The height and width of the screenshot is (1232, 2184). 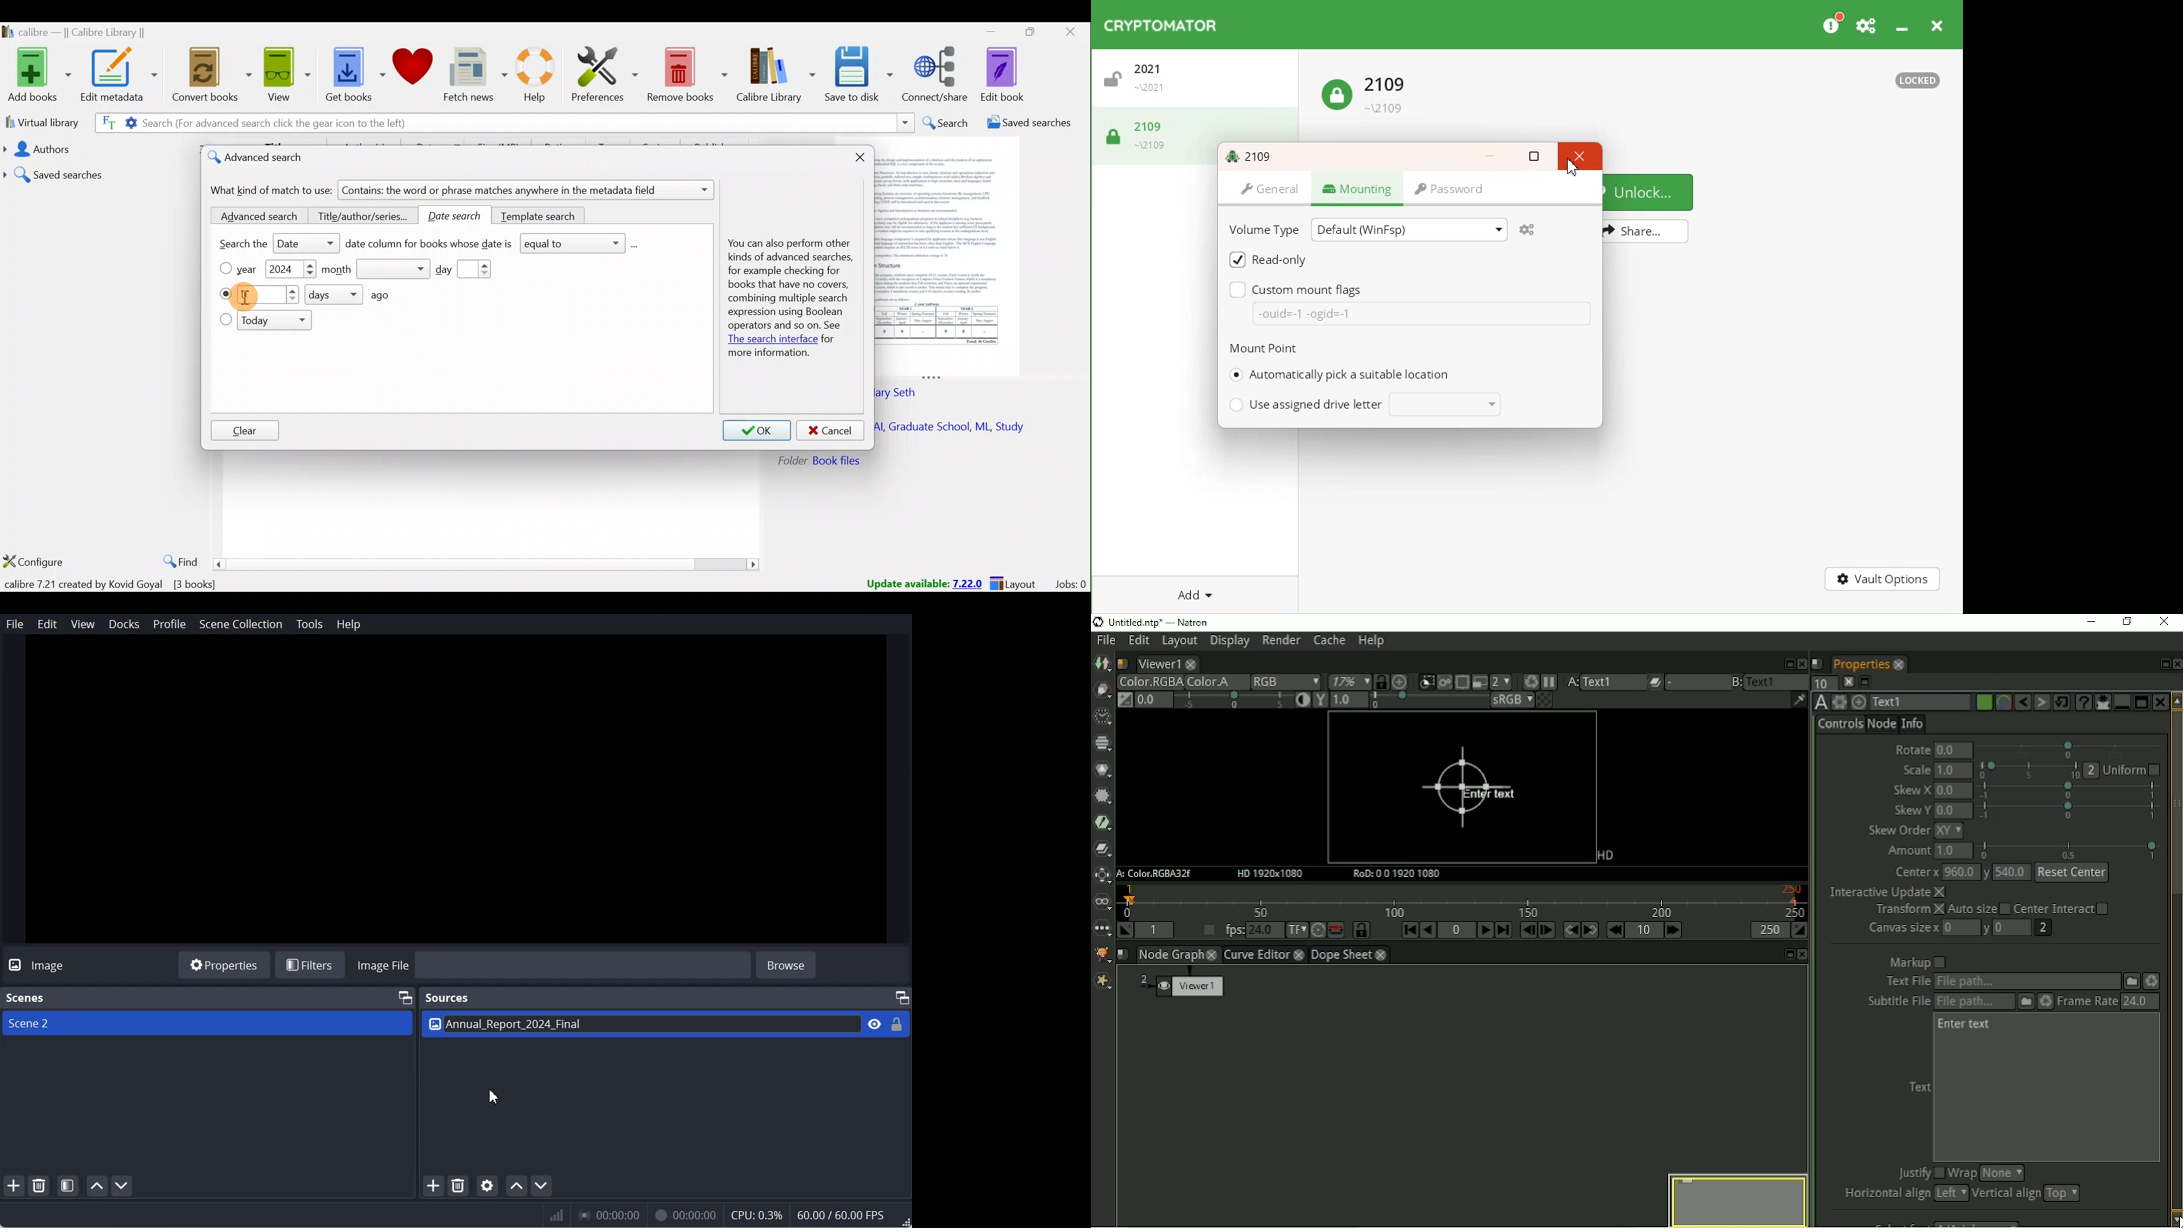 I want to click on Scroll bar, so click(x=488, y=563).